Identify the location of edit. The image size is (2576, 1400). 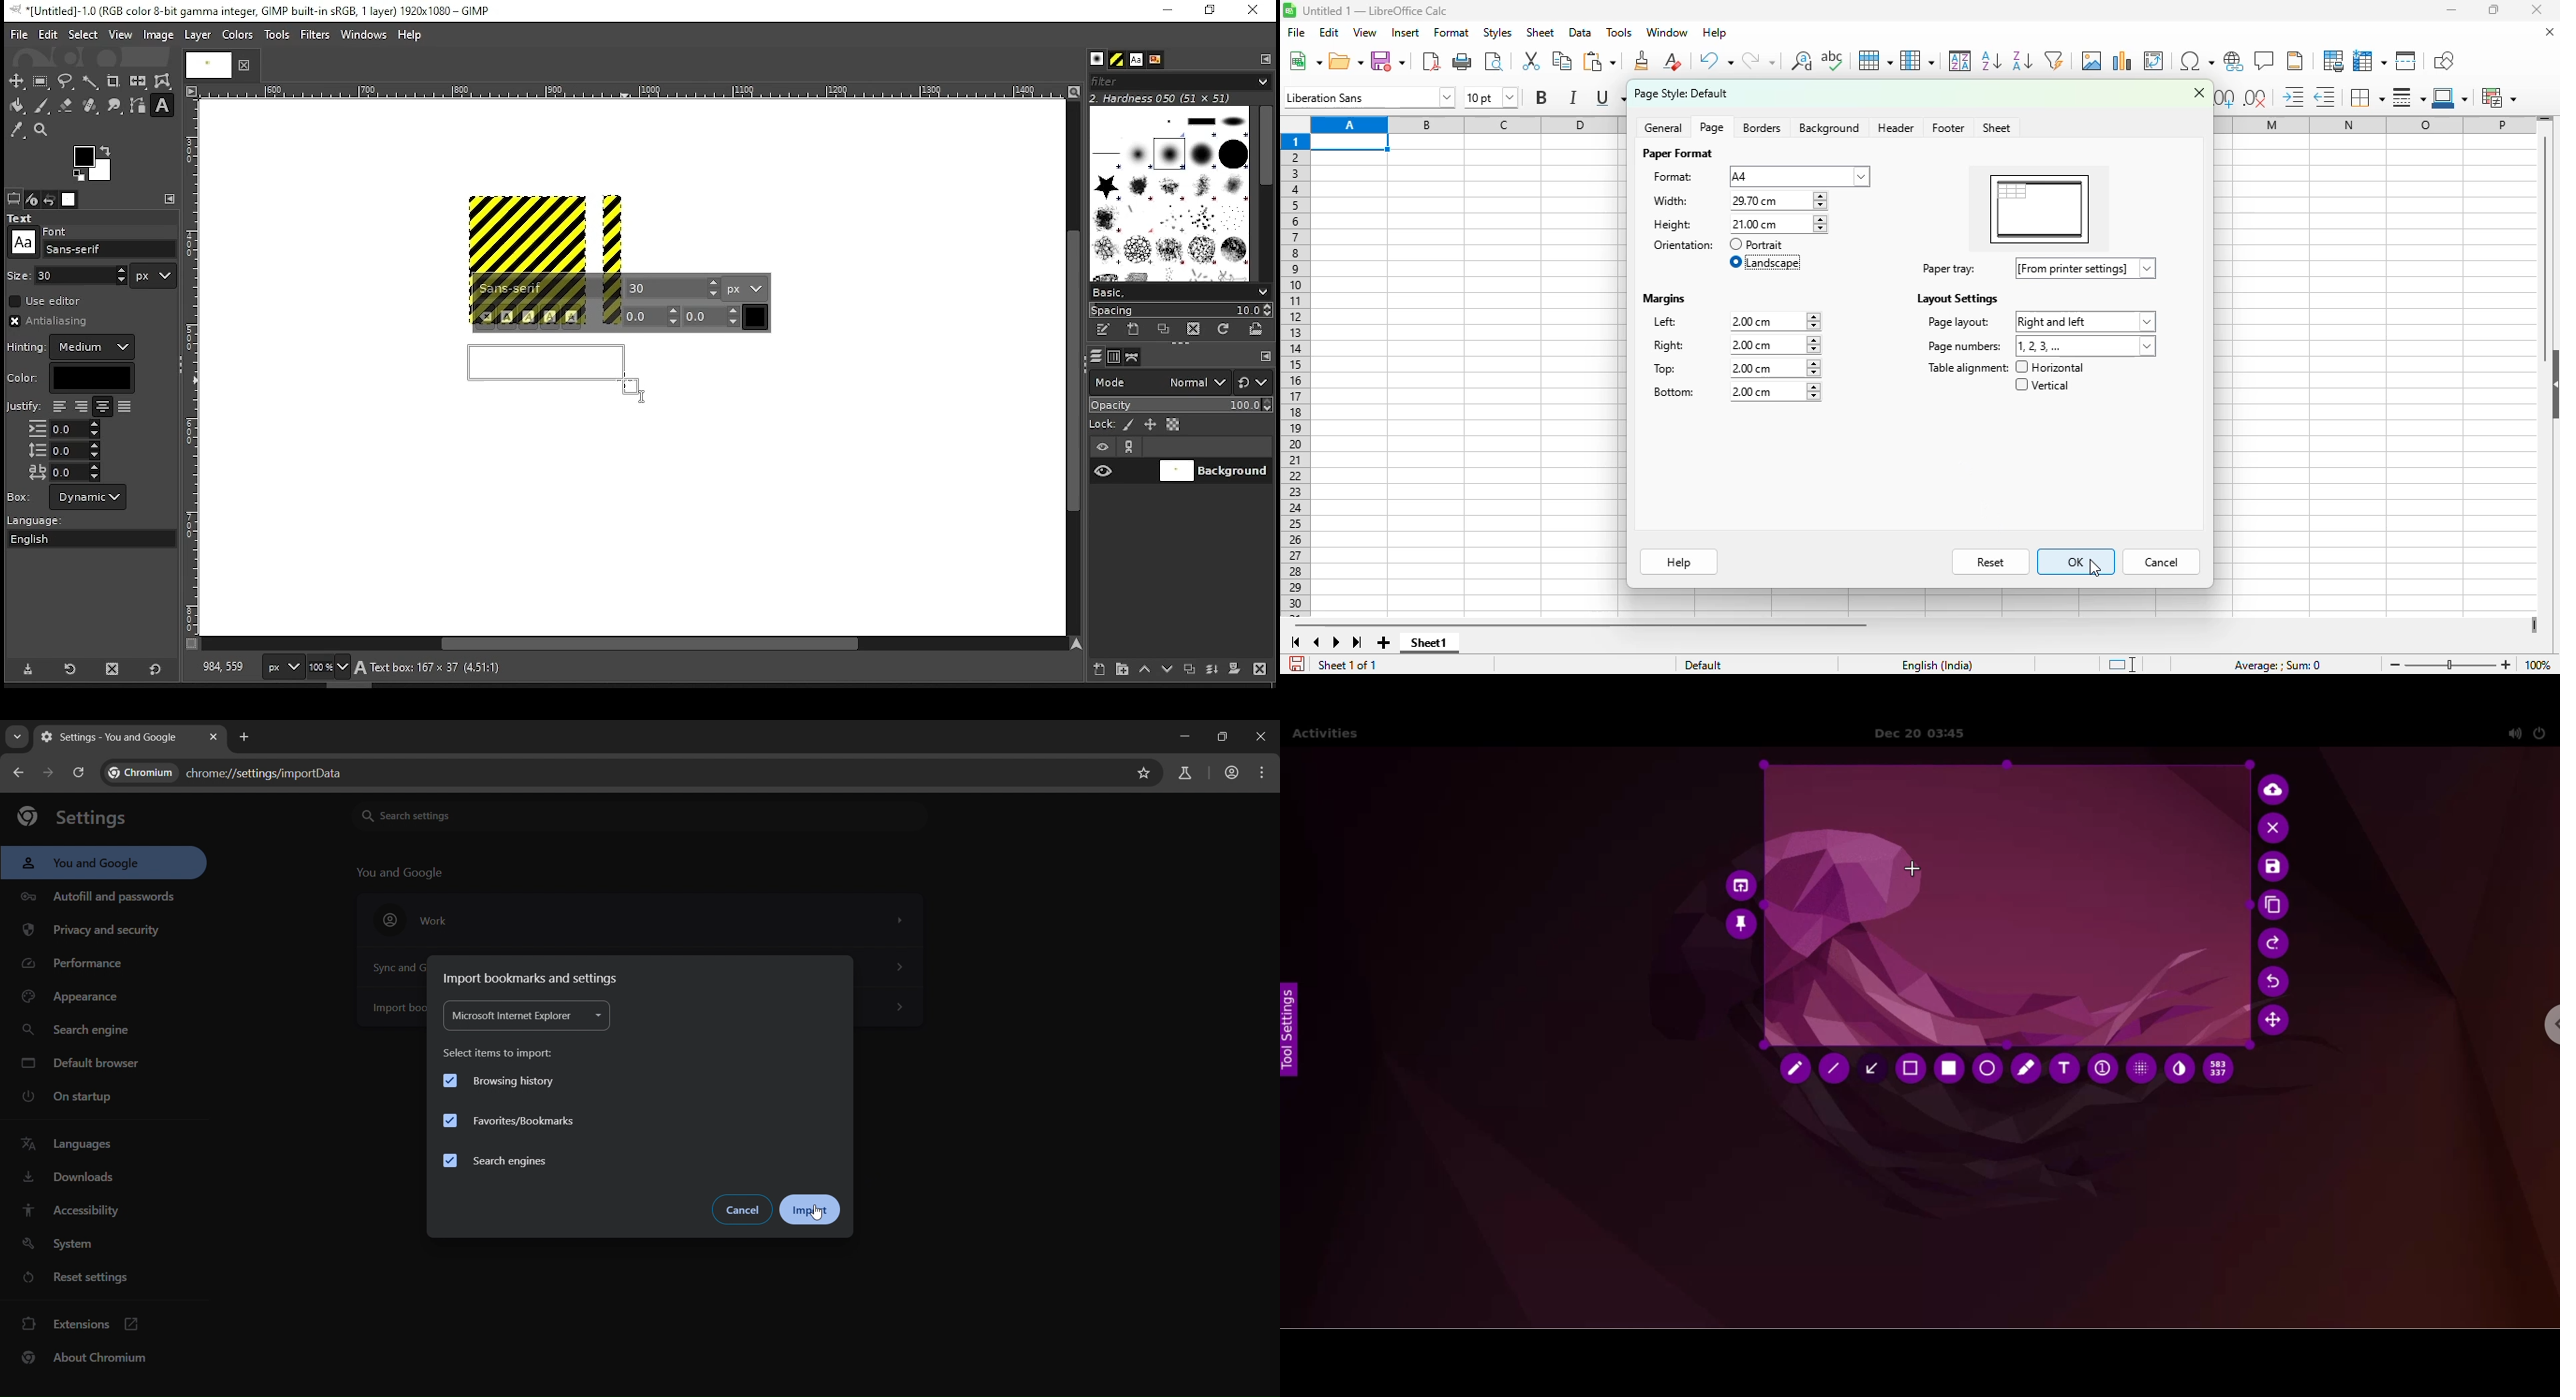
(48, 34).